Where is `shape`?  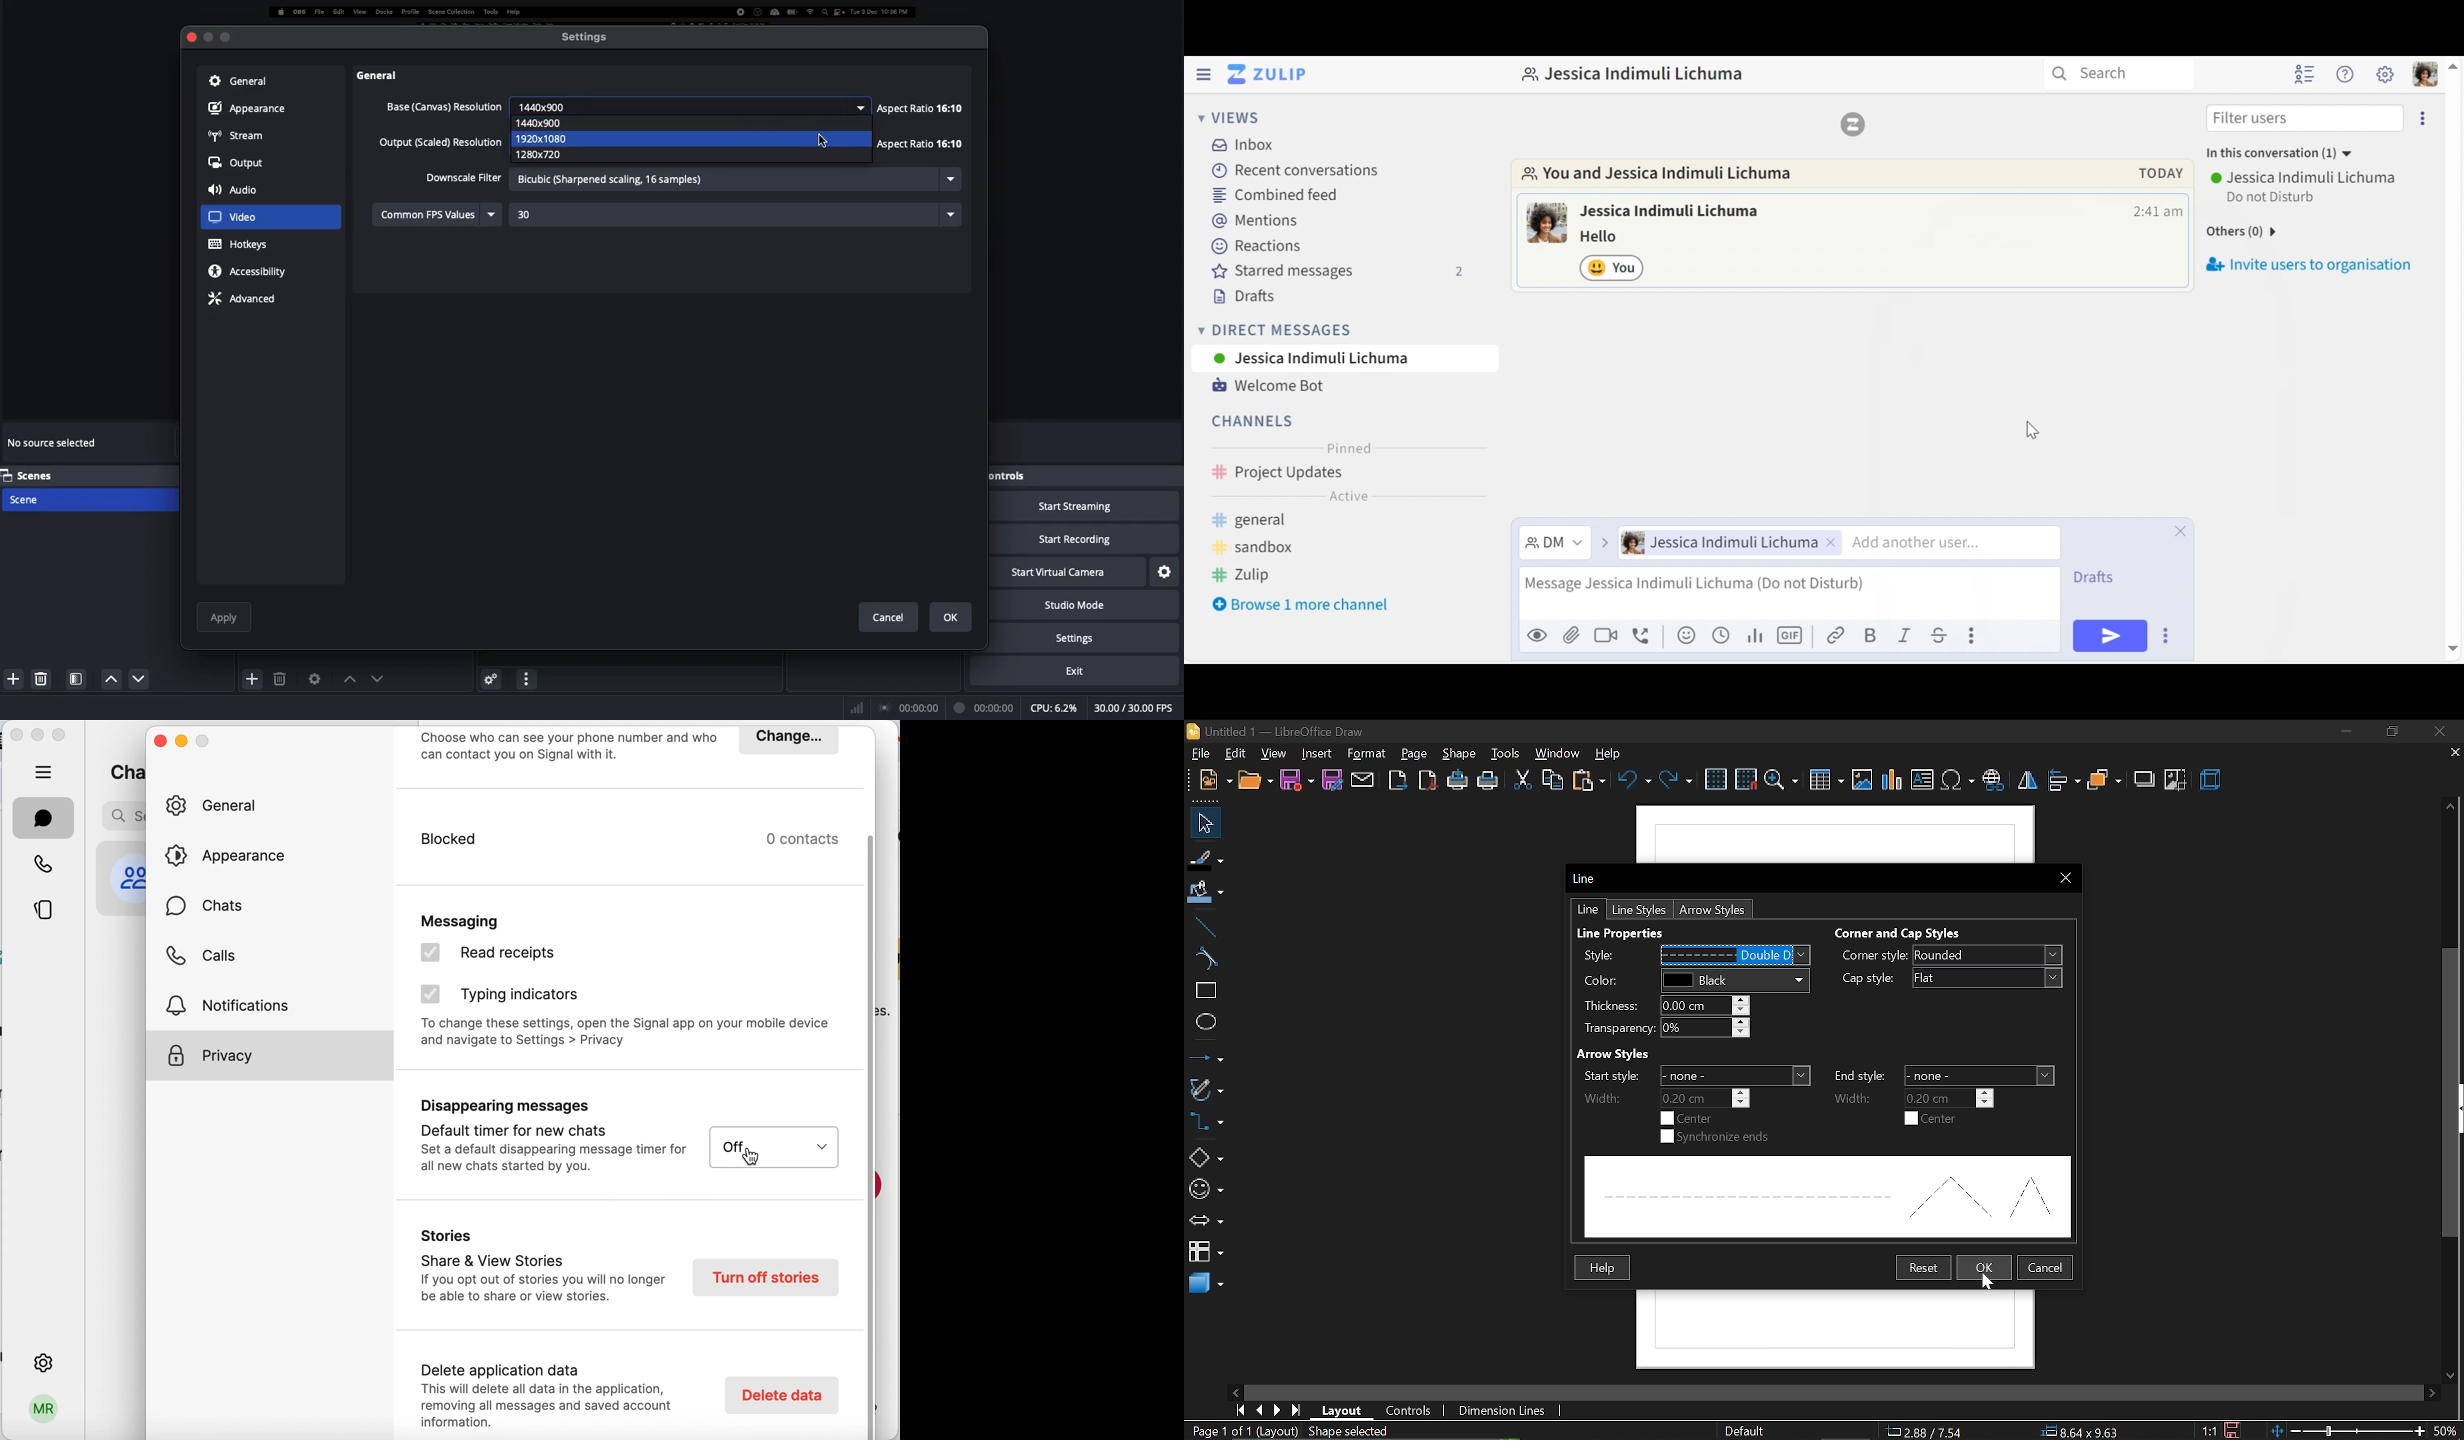 shape is located at coordinates (1461, 752).